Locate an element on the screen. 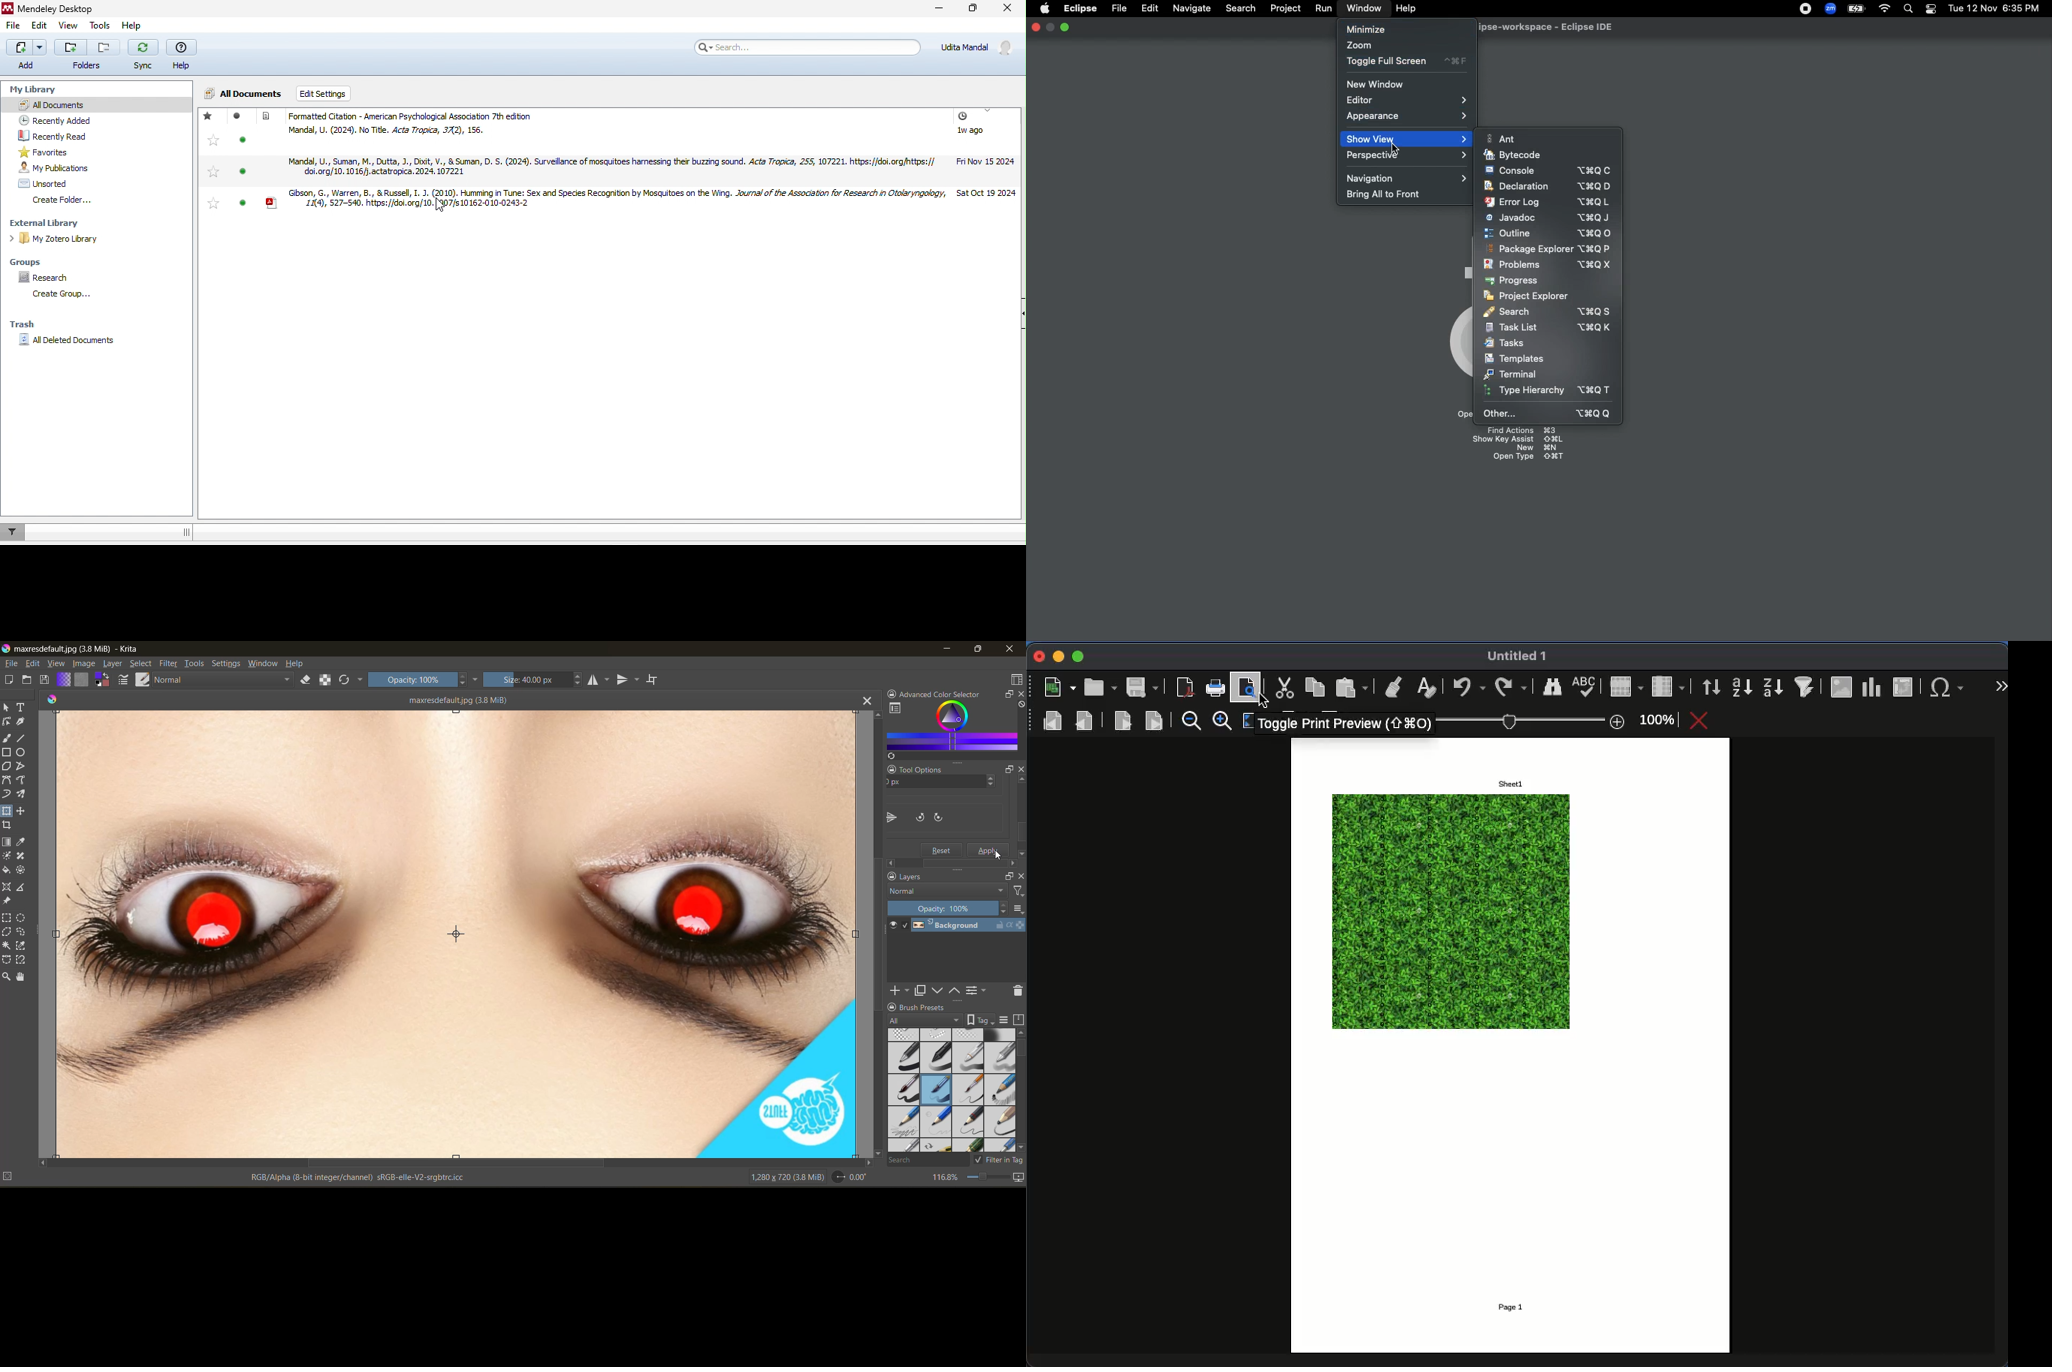  spell check is located at coordinates (1584, 687).